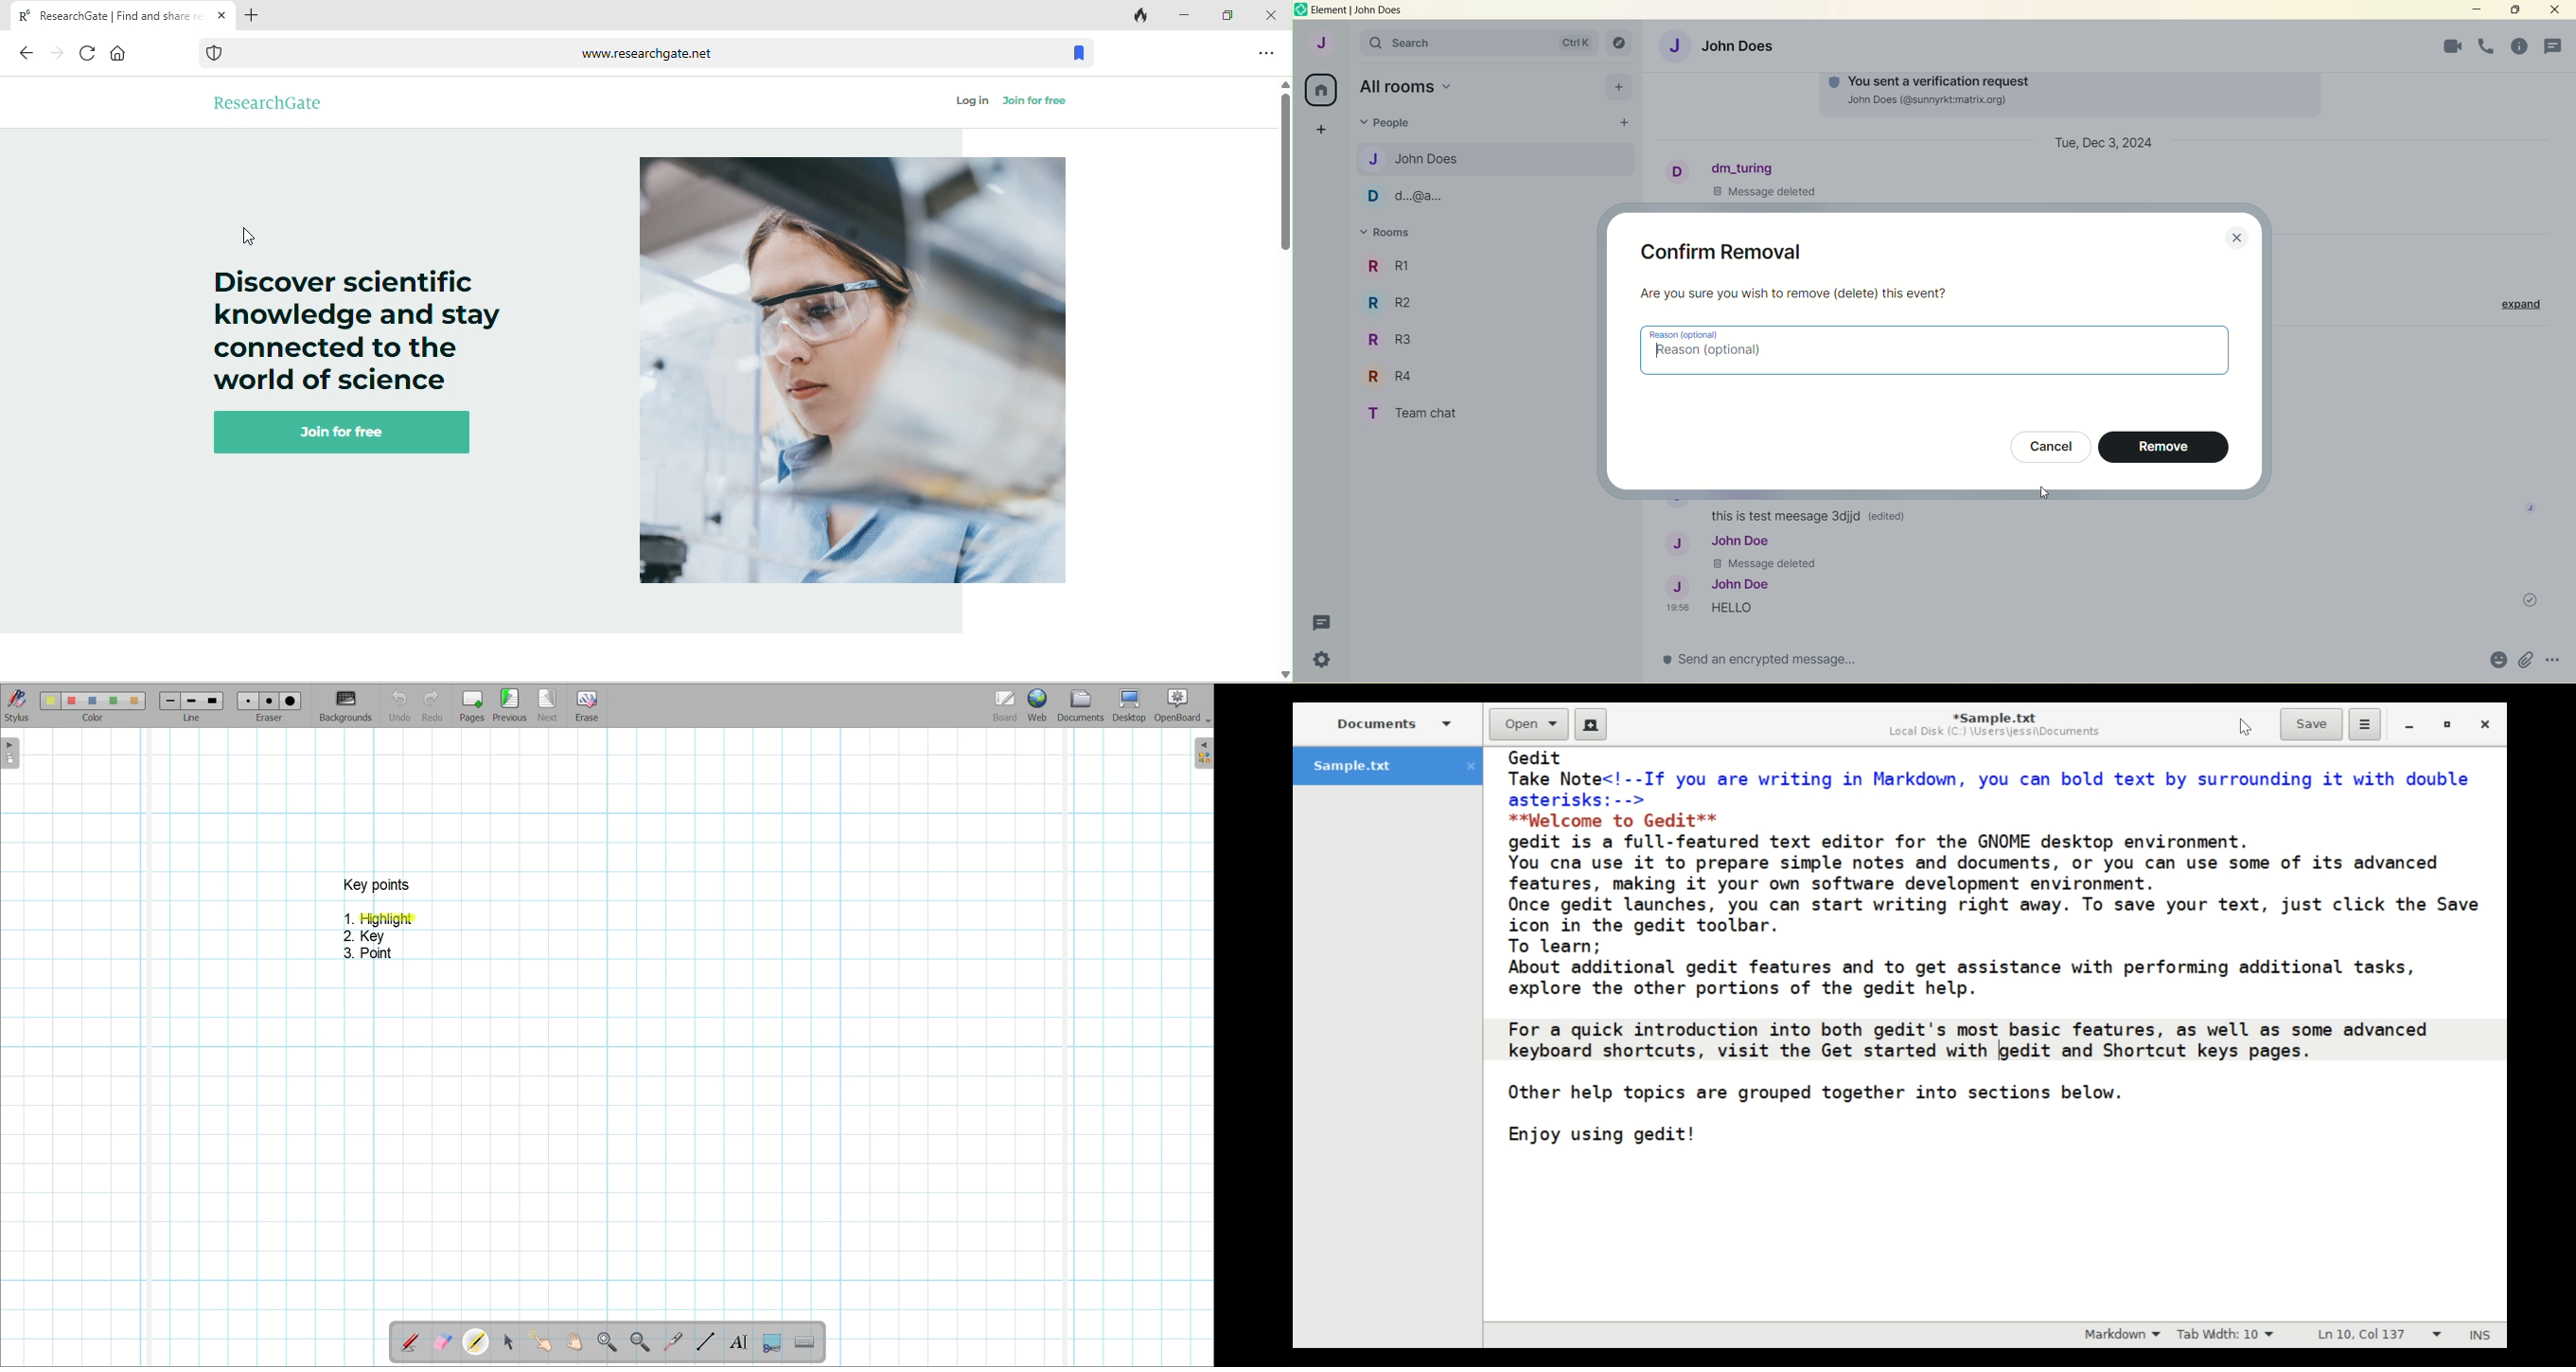  What do you see at coordinates (2516, 304) in the screenshot?
I see `expand` at bounding box center [2516, 304].